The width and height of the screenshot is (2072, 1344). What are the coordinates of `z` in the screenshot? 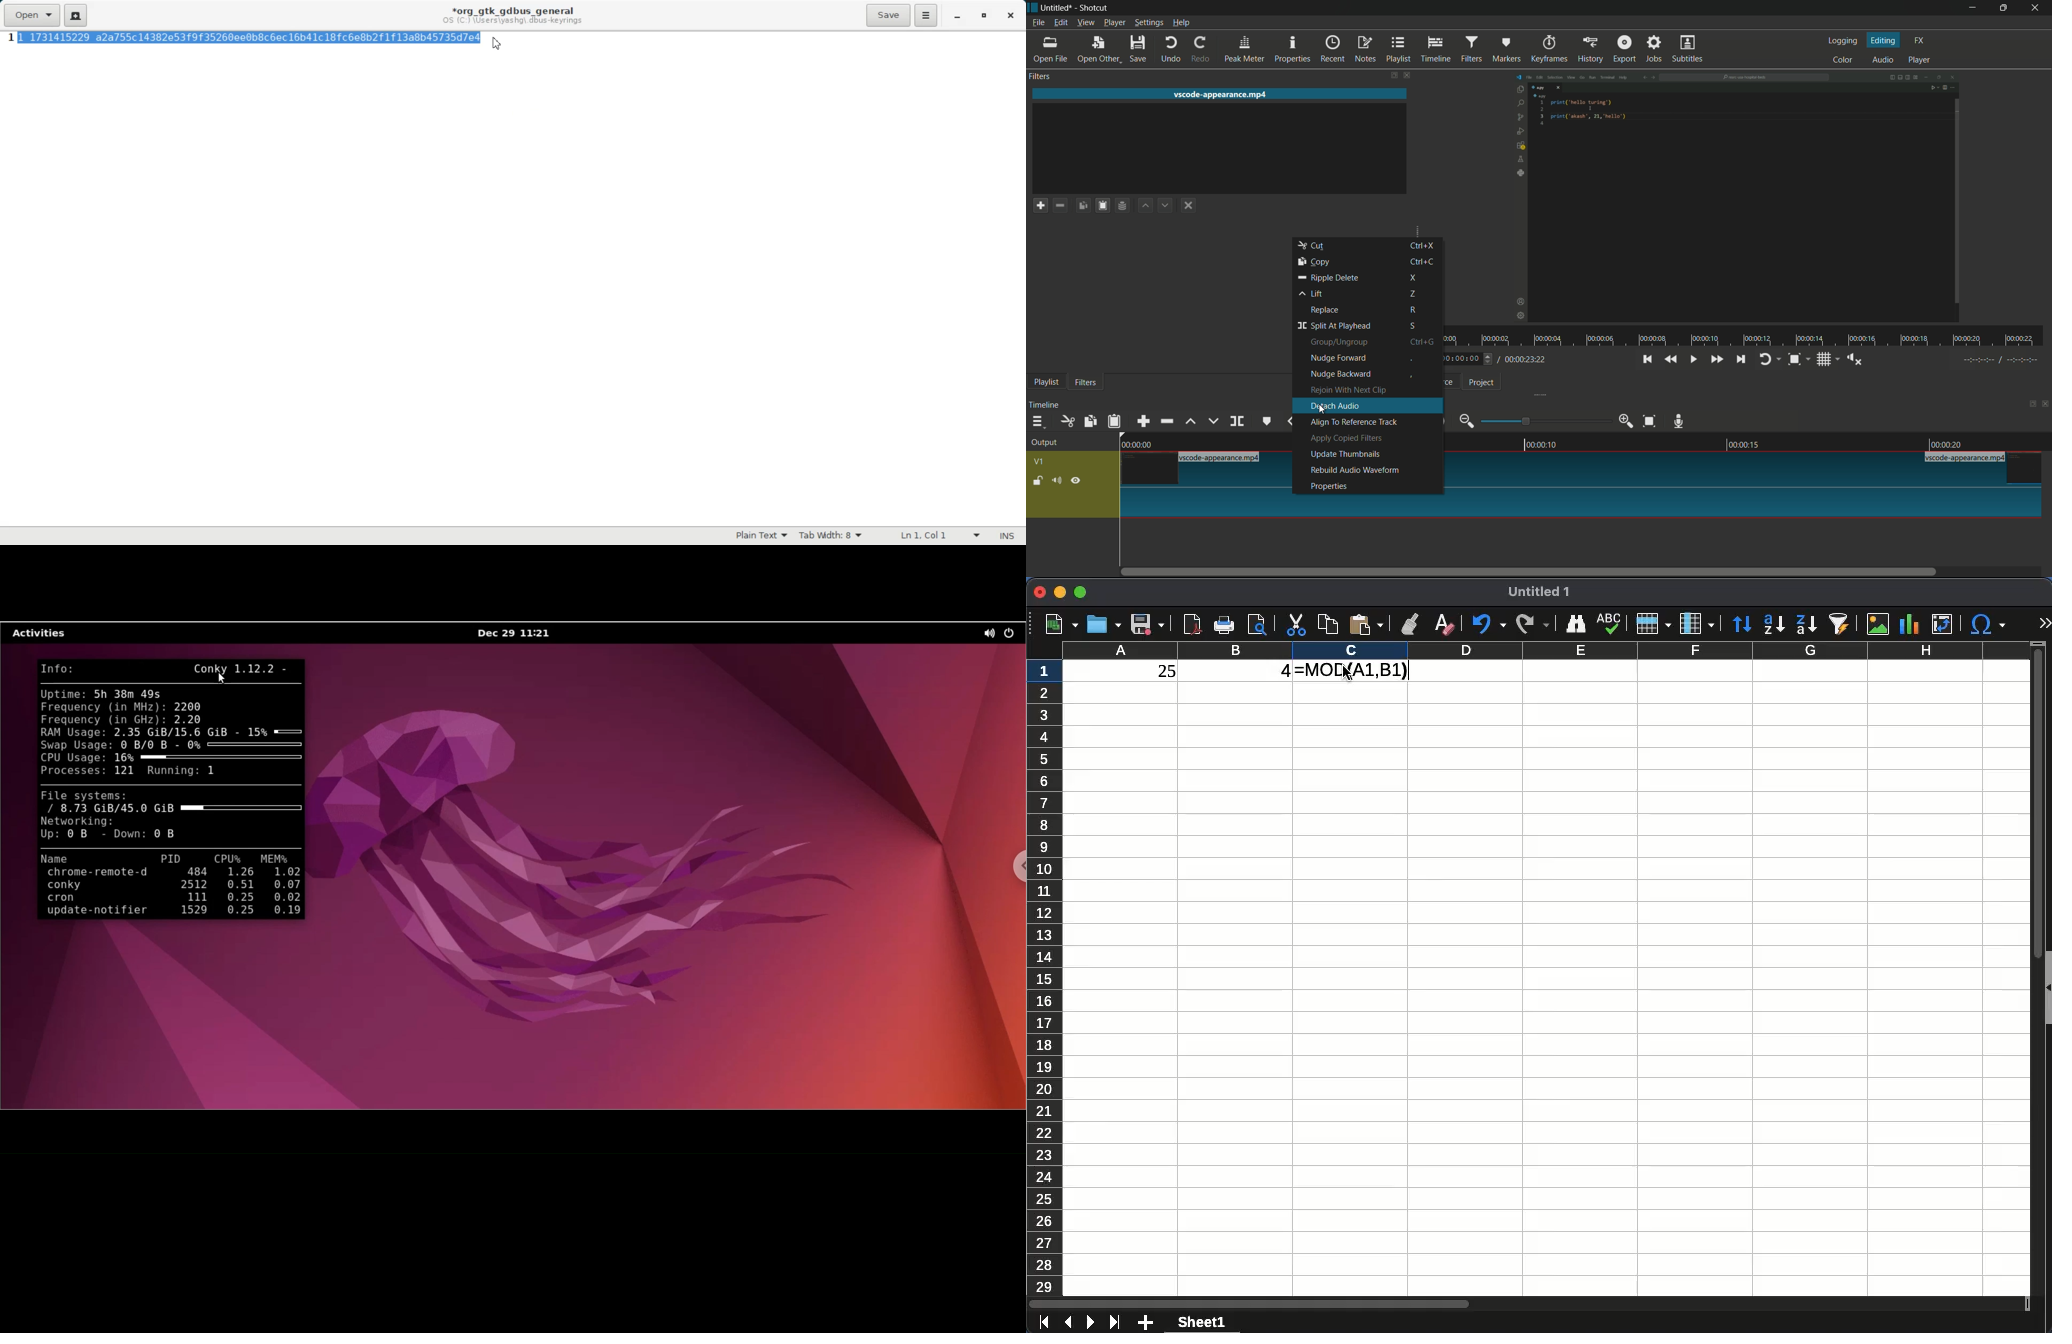 It's located at (1419, 294).